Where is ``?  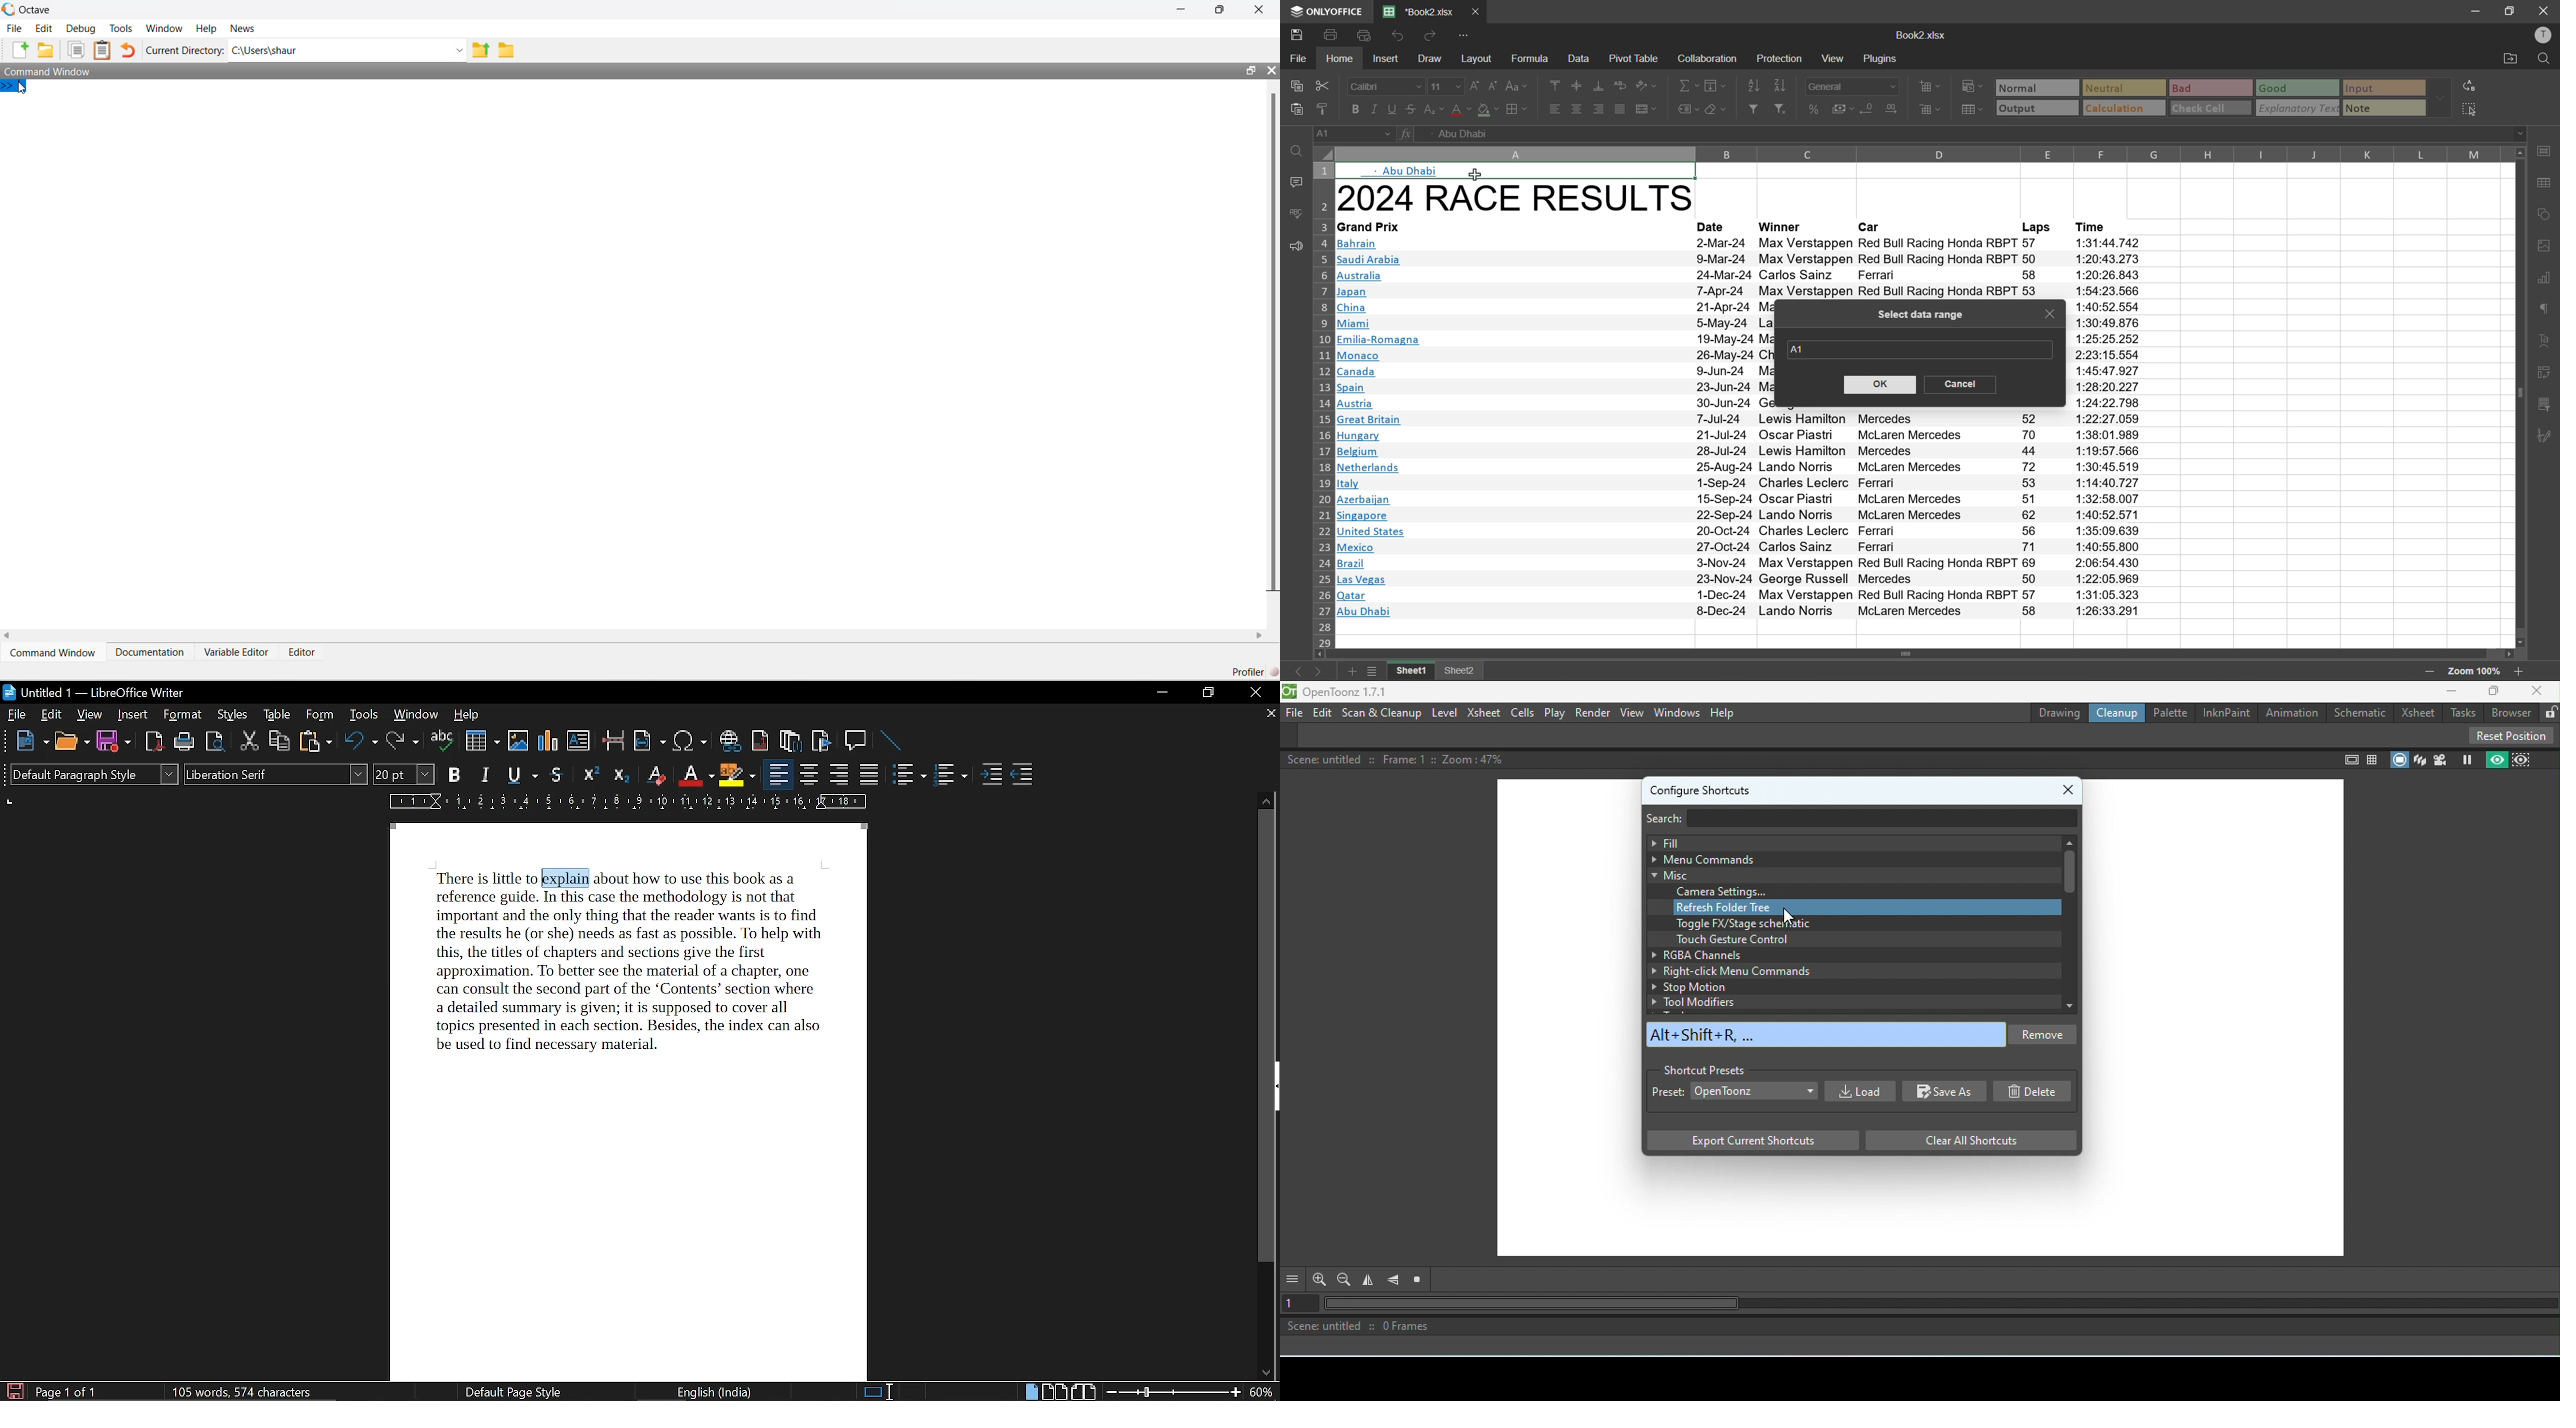
 is located at coordinates (705, 877).